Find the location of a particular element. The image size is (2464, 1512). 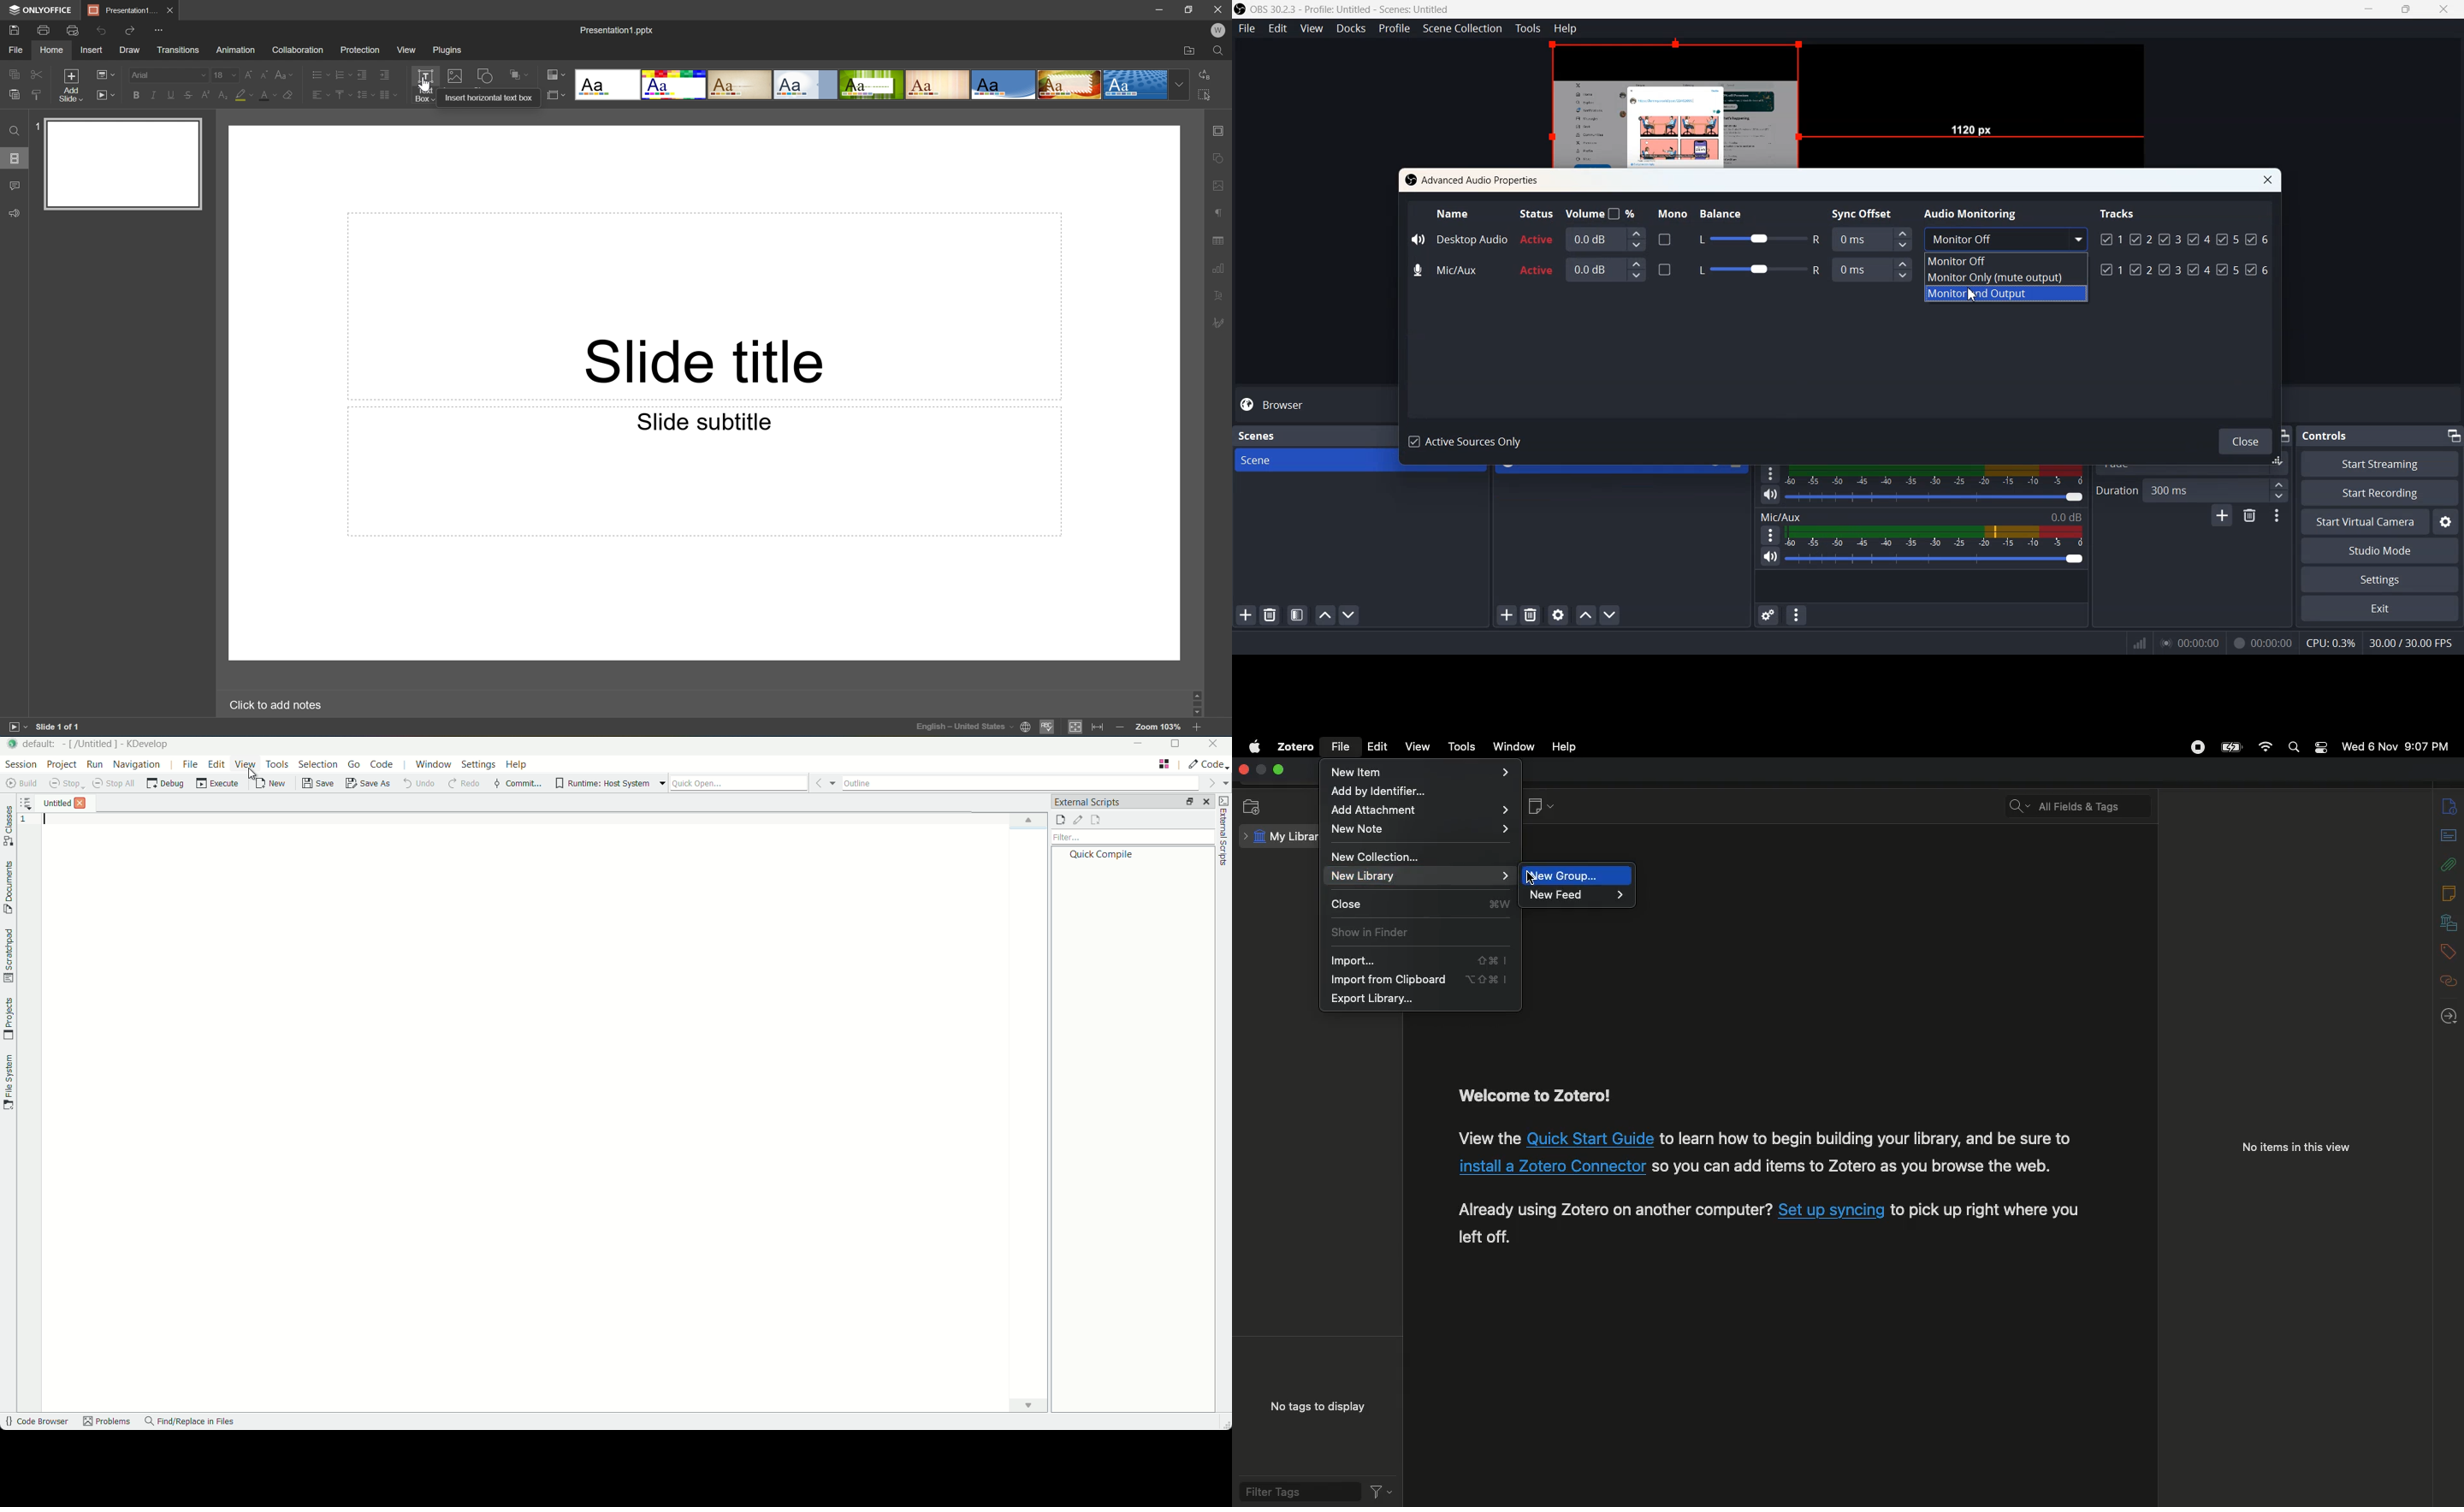

00:00:00 is located at coordinates (2263, 641).